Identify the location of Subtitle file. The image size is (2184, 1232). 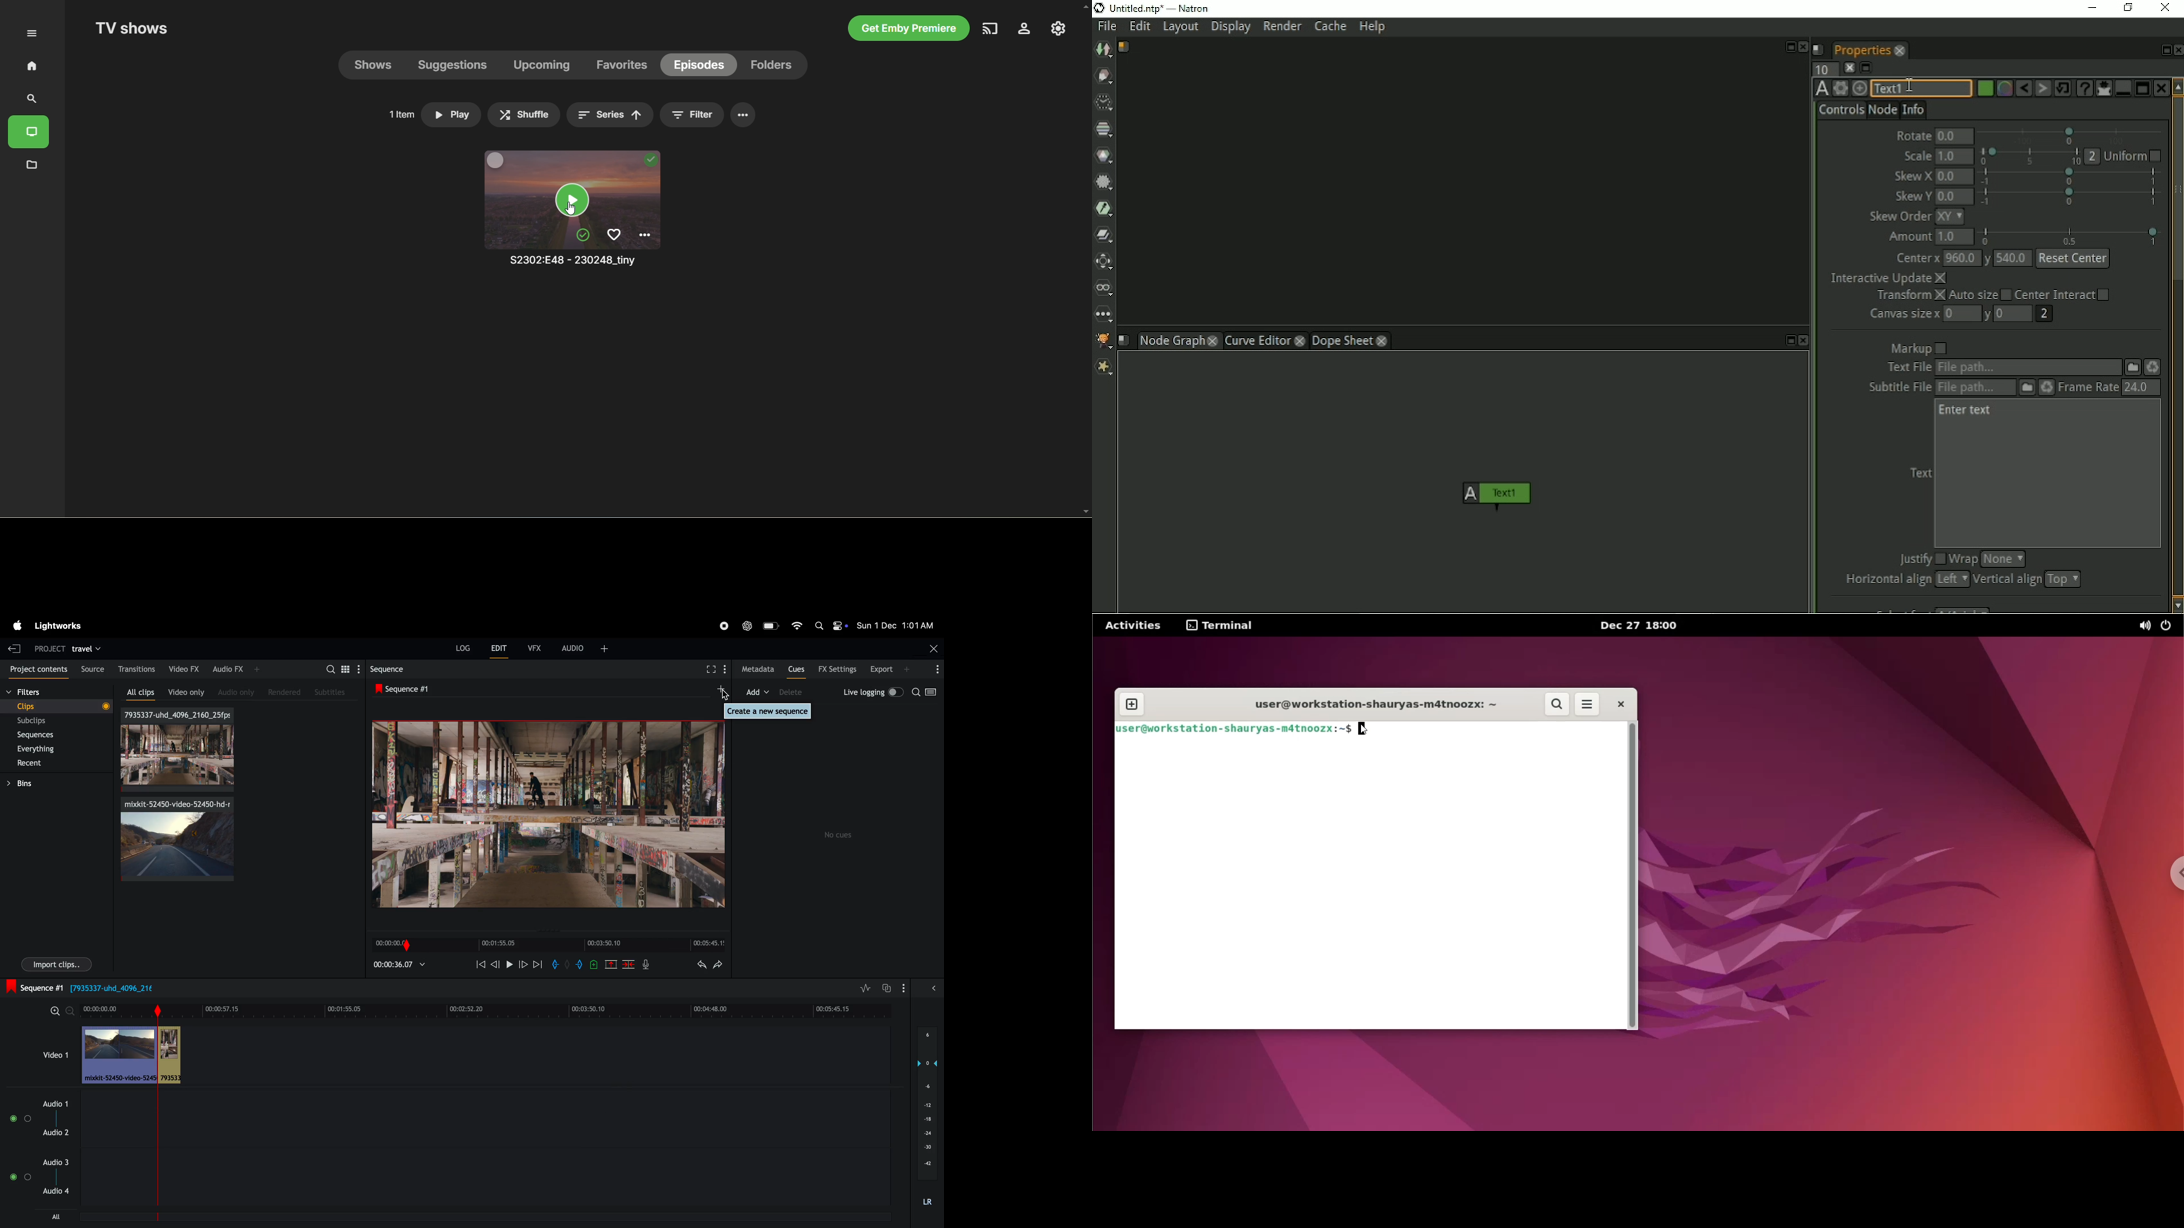
(1895, 388).